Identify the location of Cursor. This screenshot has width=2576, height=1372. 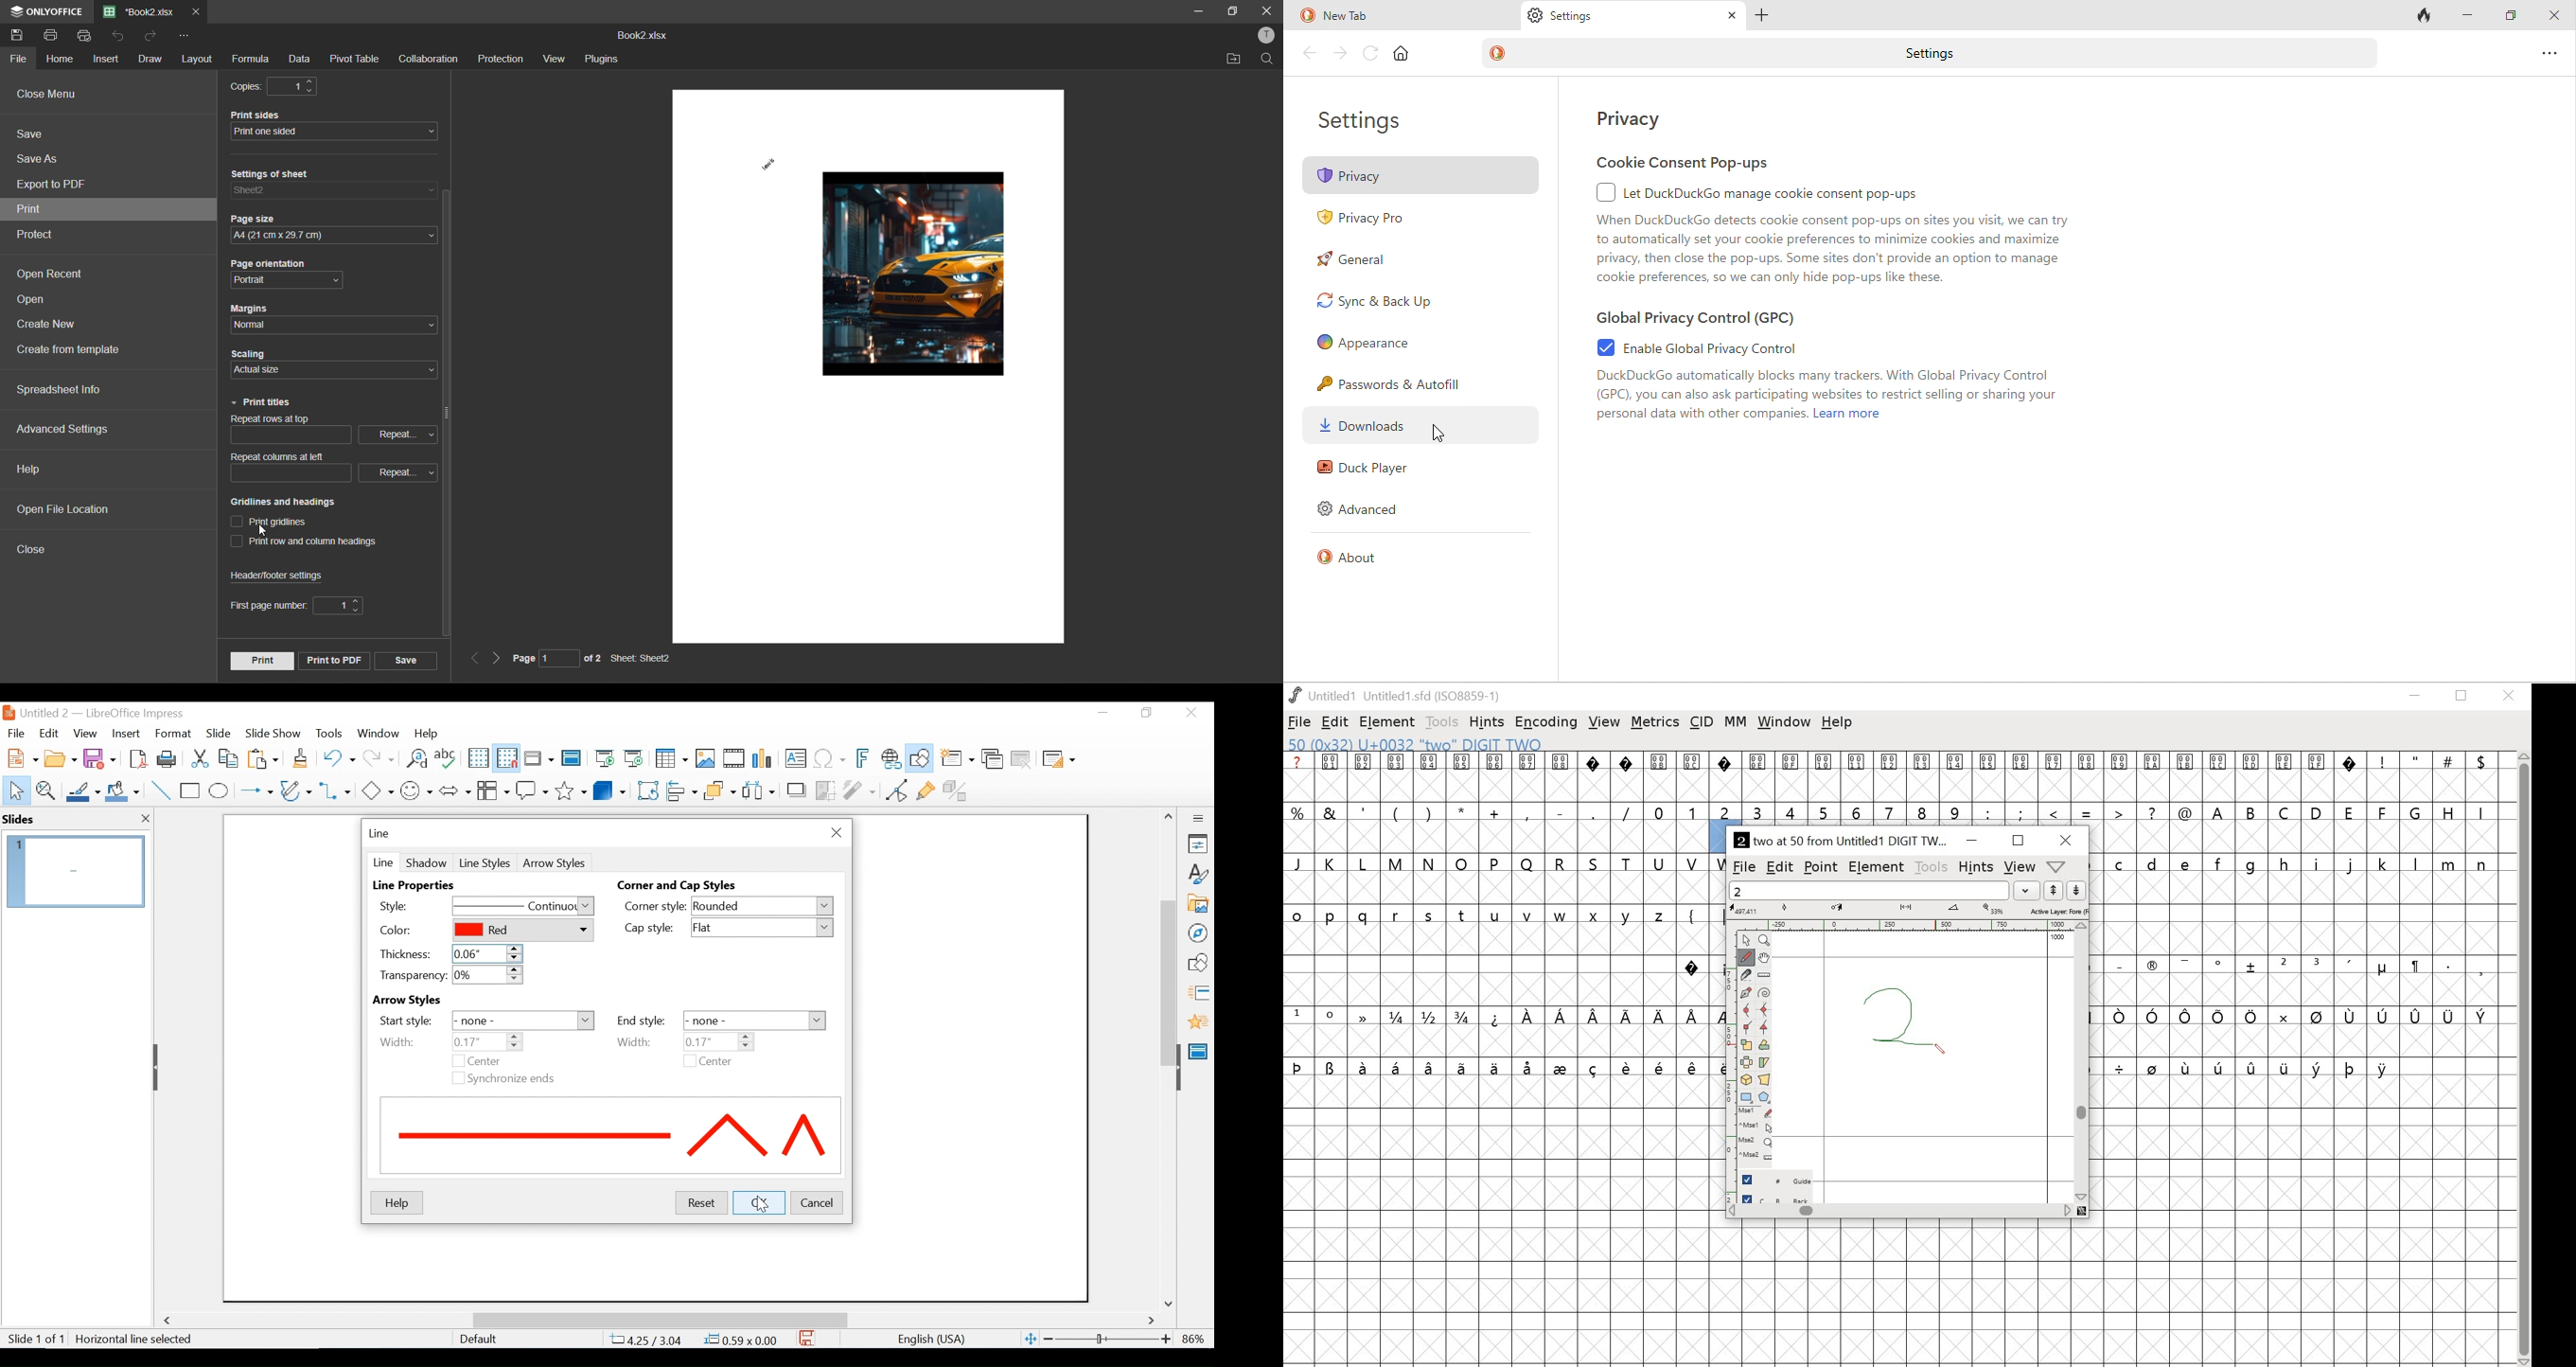
(764, 1204).